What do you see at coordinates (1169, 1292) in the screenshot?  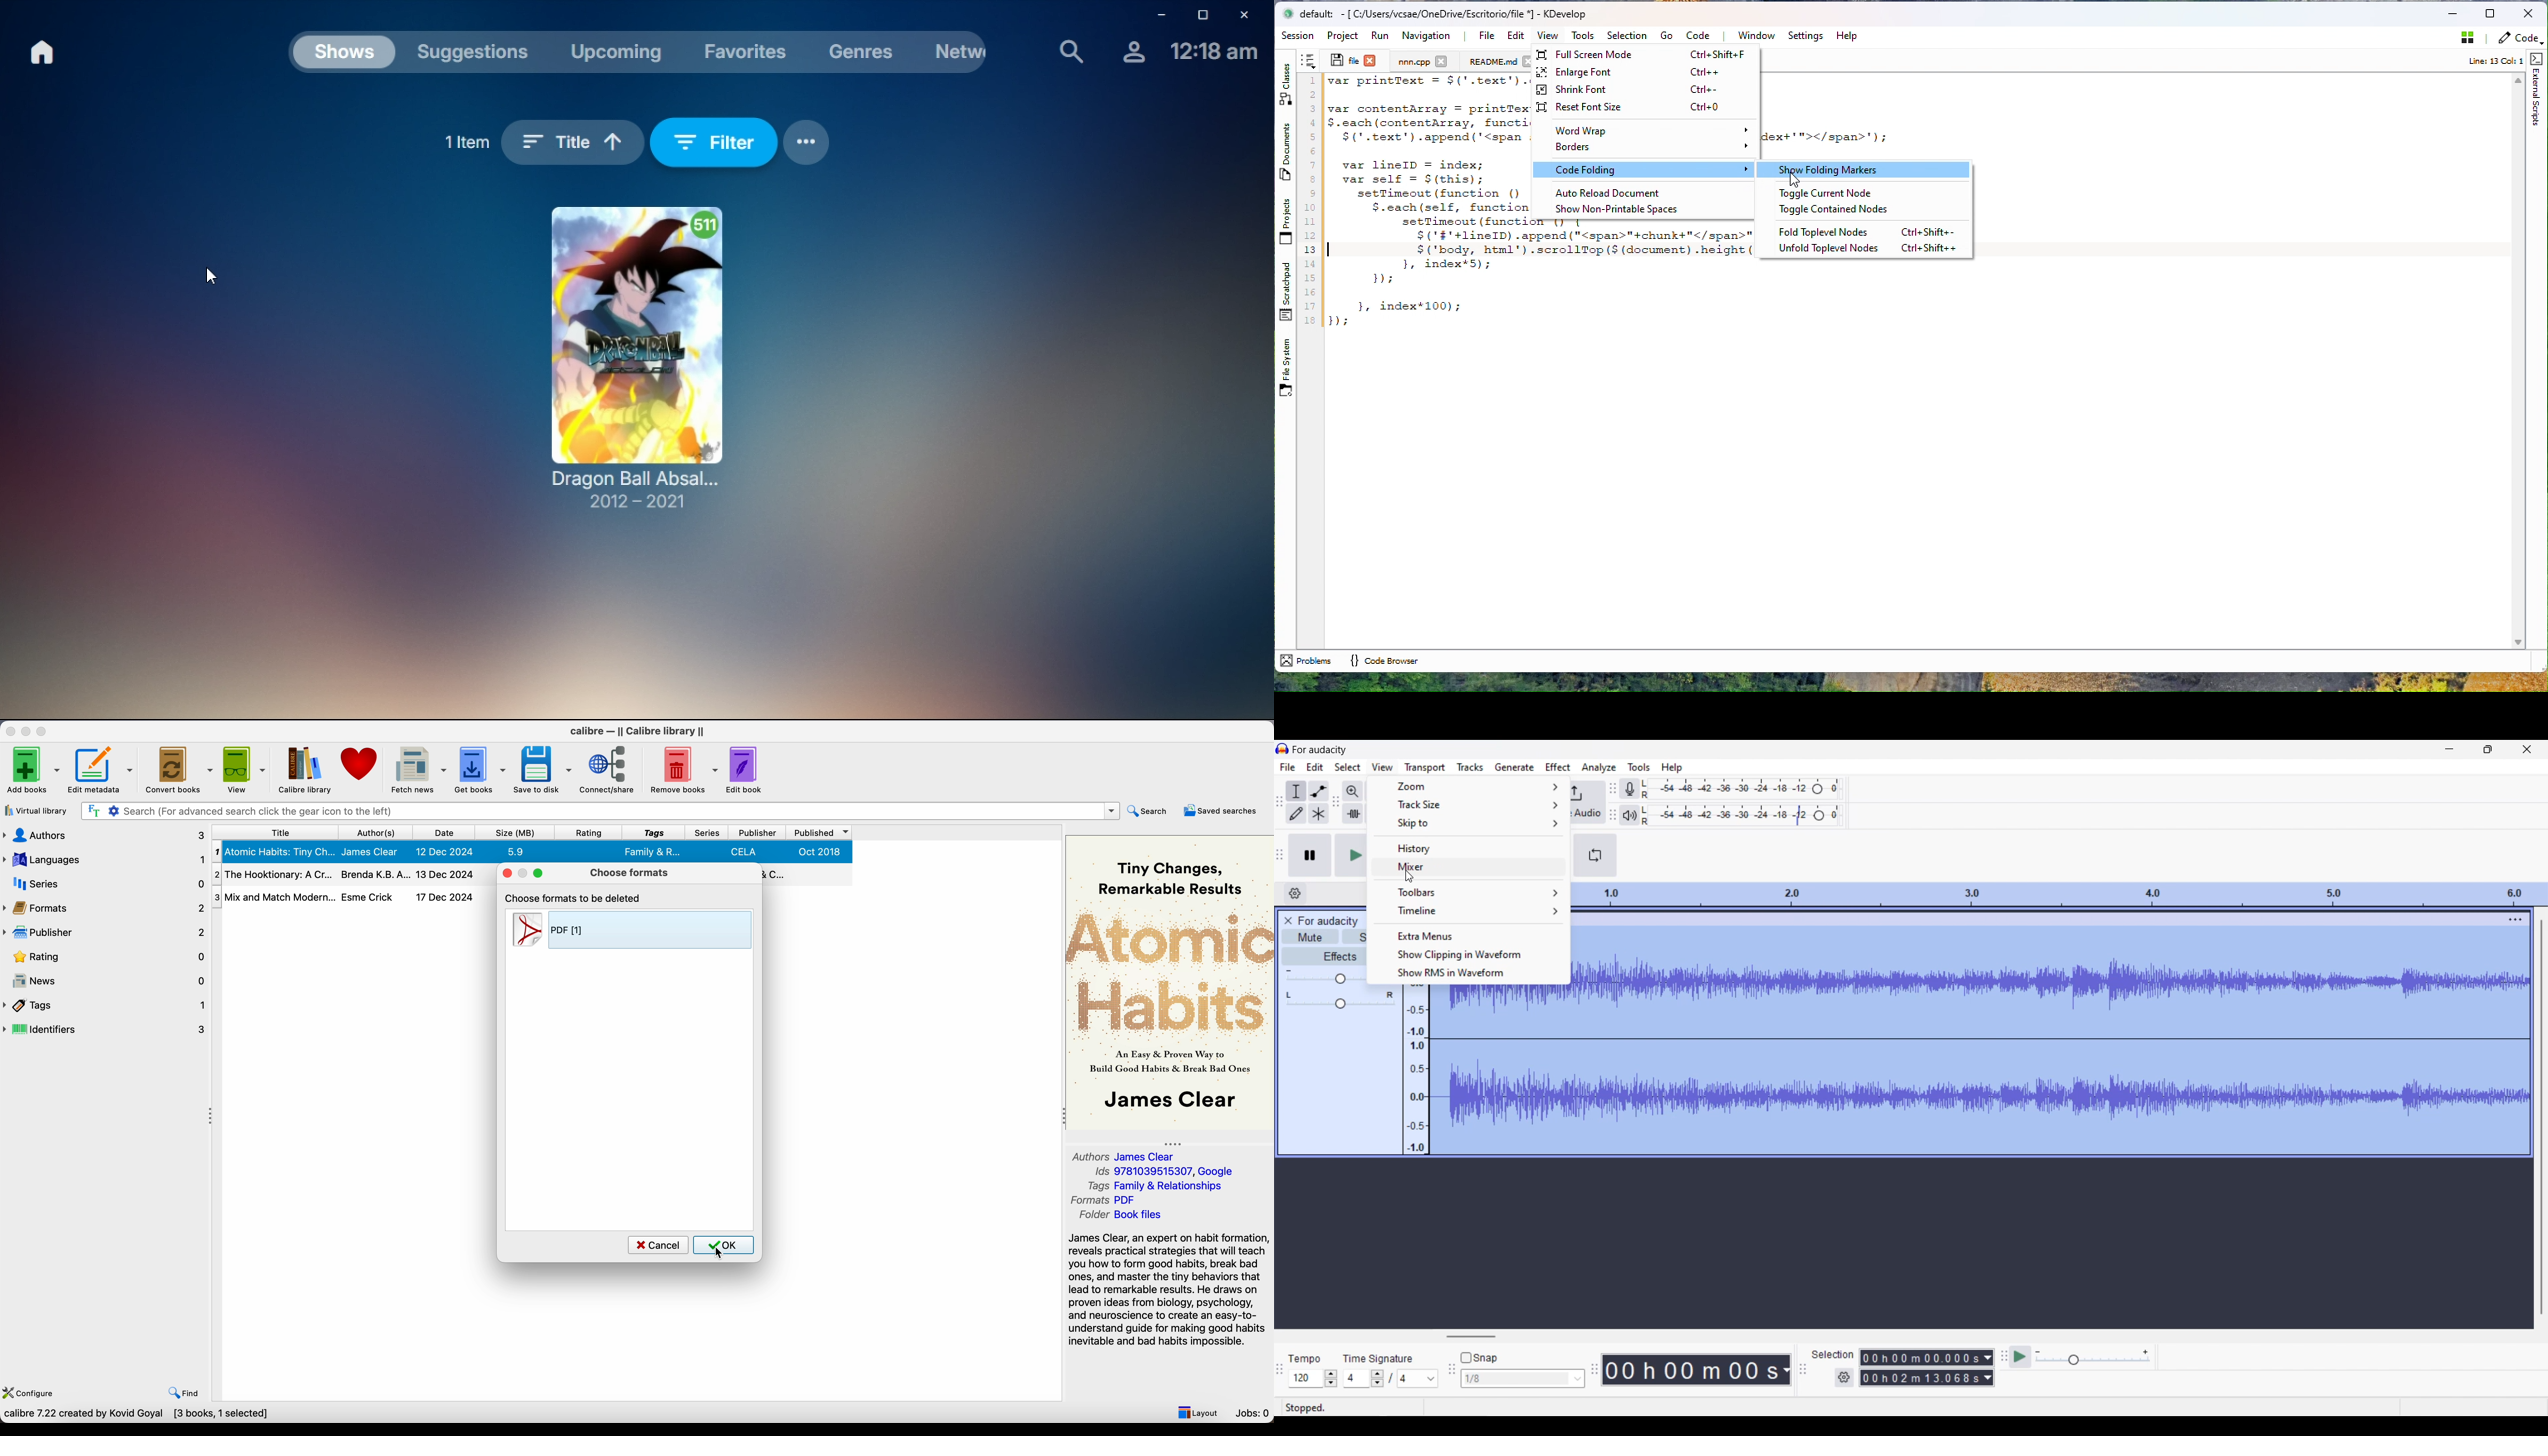 I see `synopsis` at bounding box center [1169, 1292].